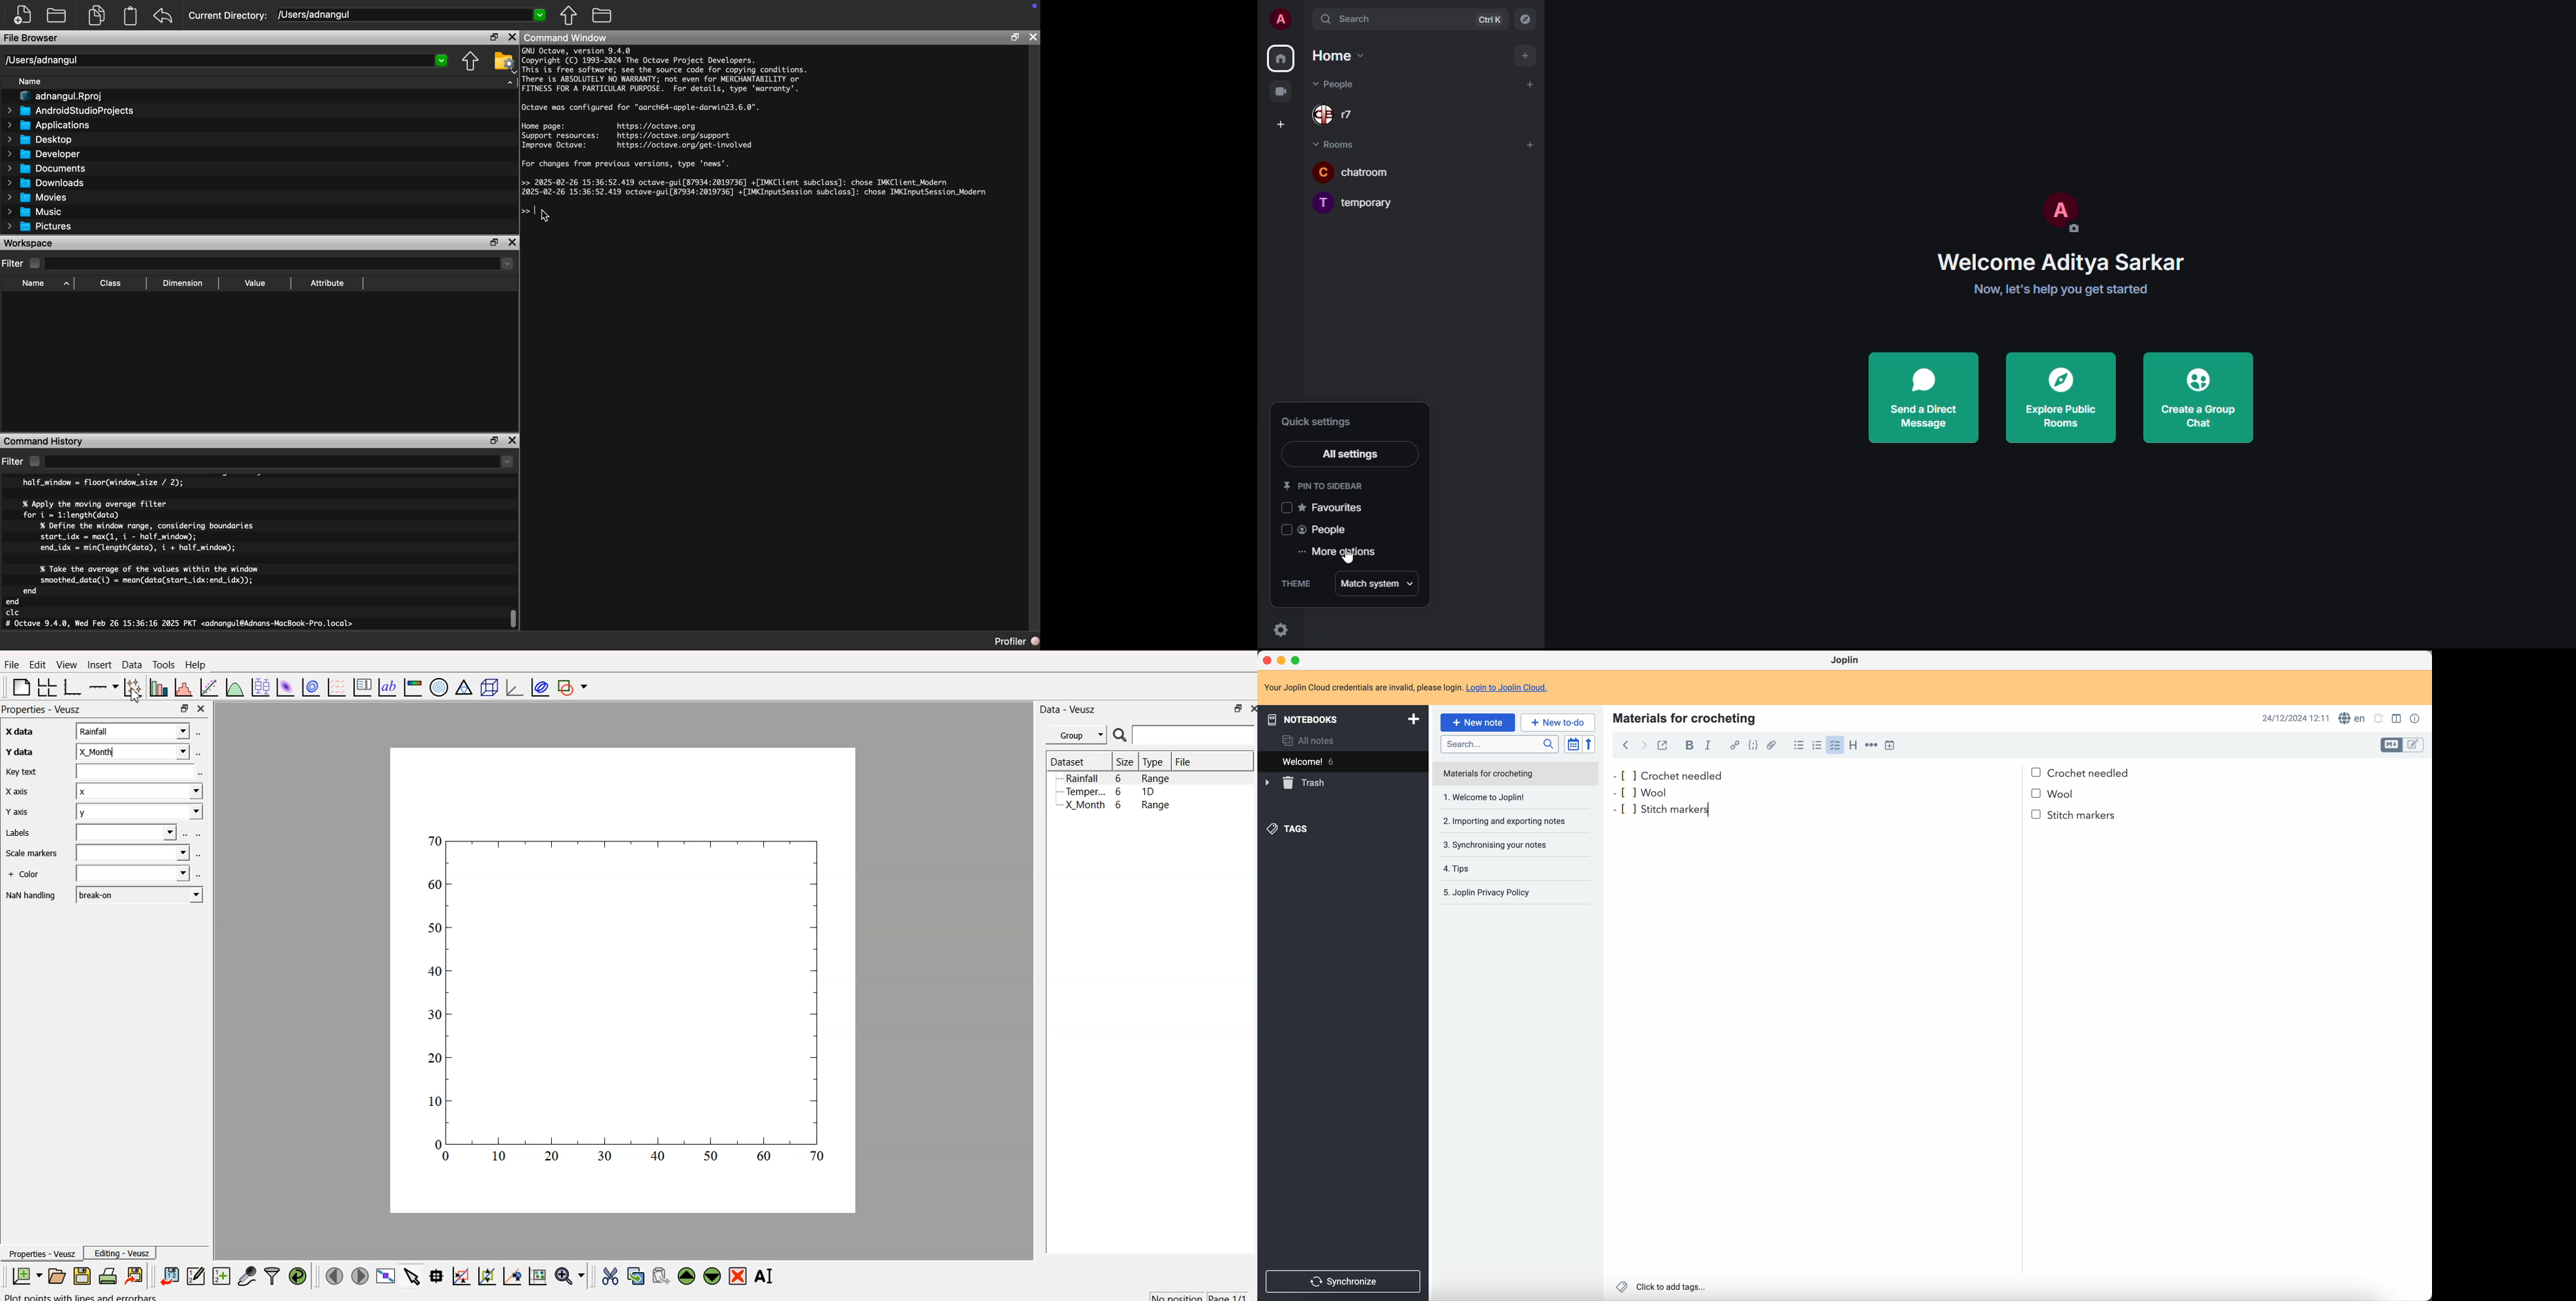 The image size is (2576, 1316). I want to click on set notificatins, so click(2379, 719).